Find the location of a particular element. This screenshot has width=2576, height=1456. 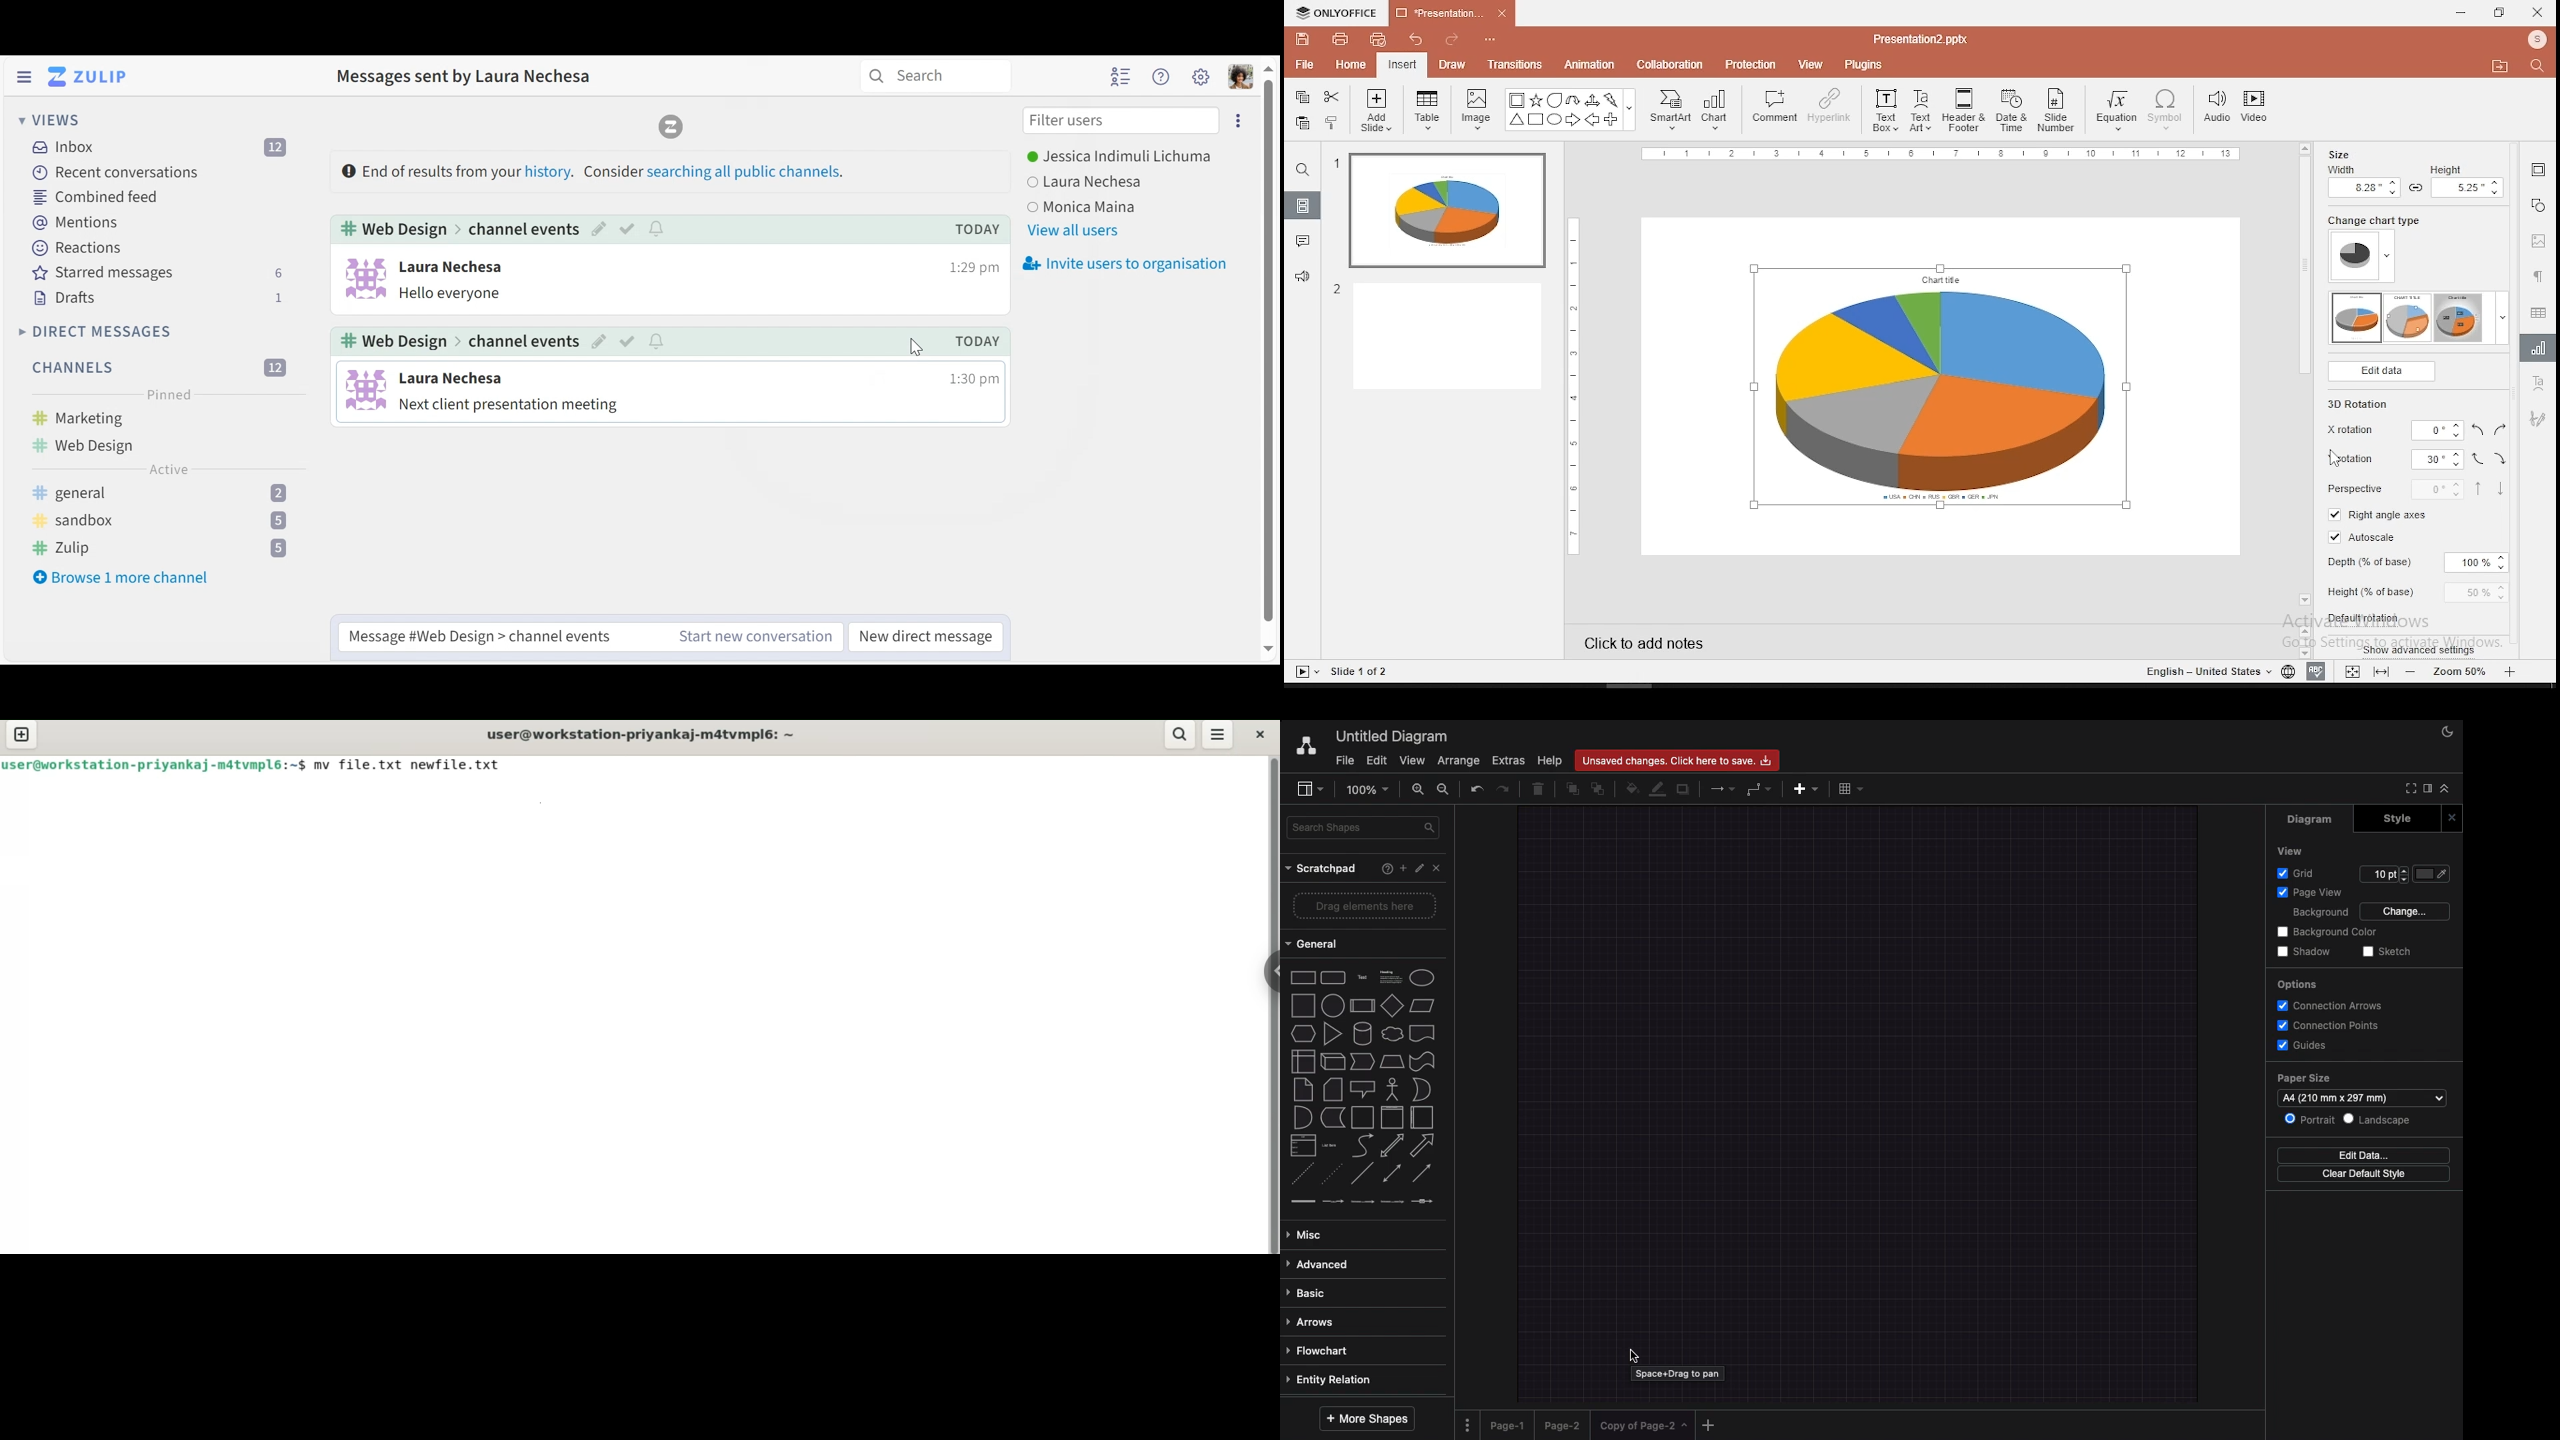

Options is located at coordinates (1466, 1424).